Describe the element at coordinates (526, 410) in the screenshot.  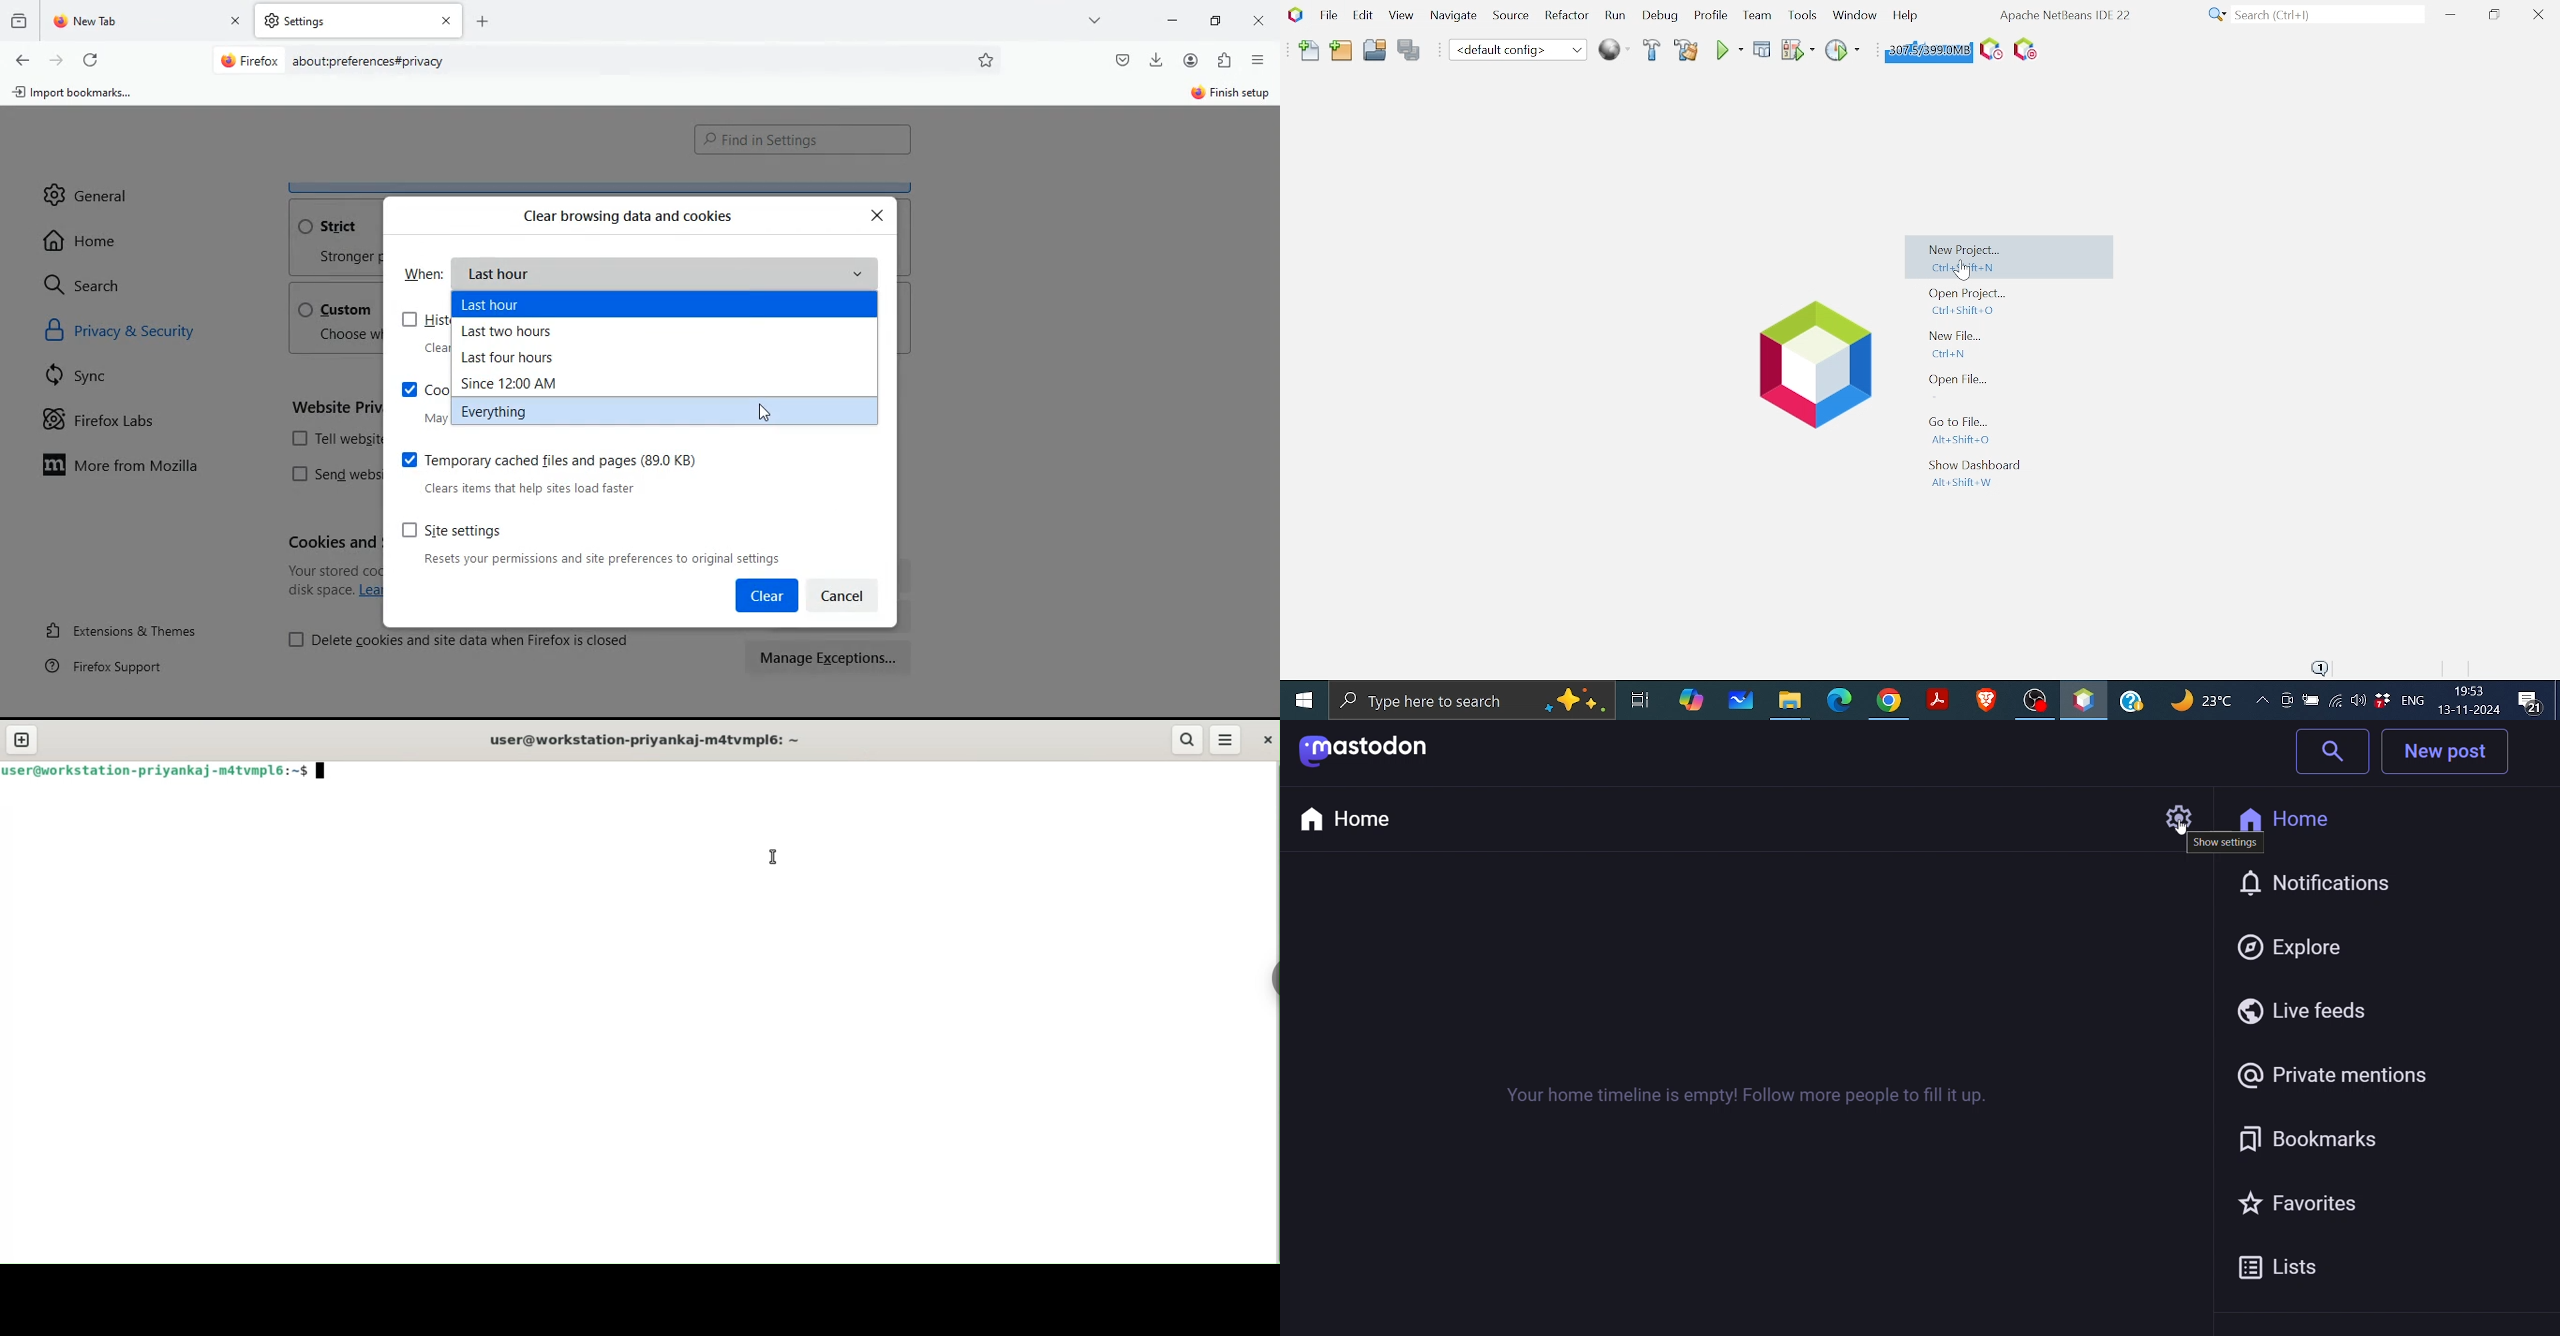
I see `everything` at that location.